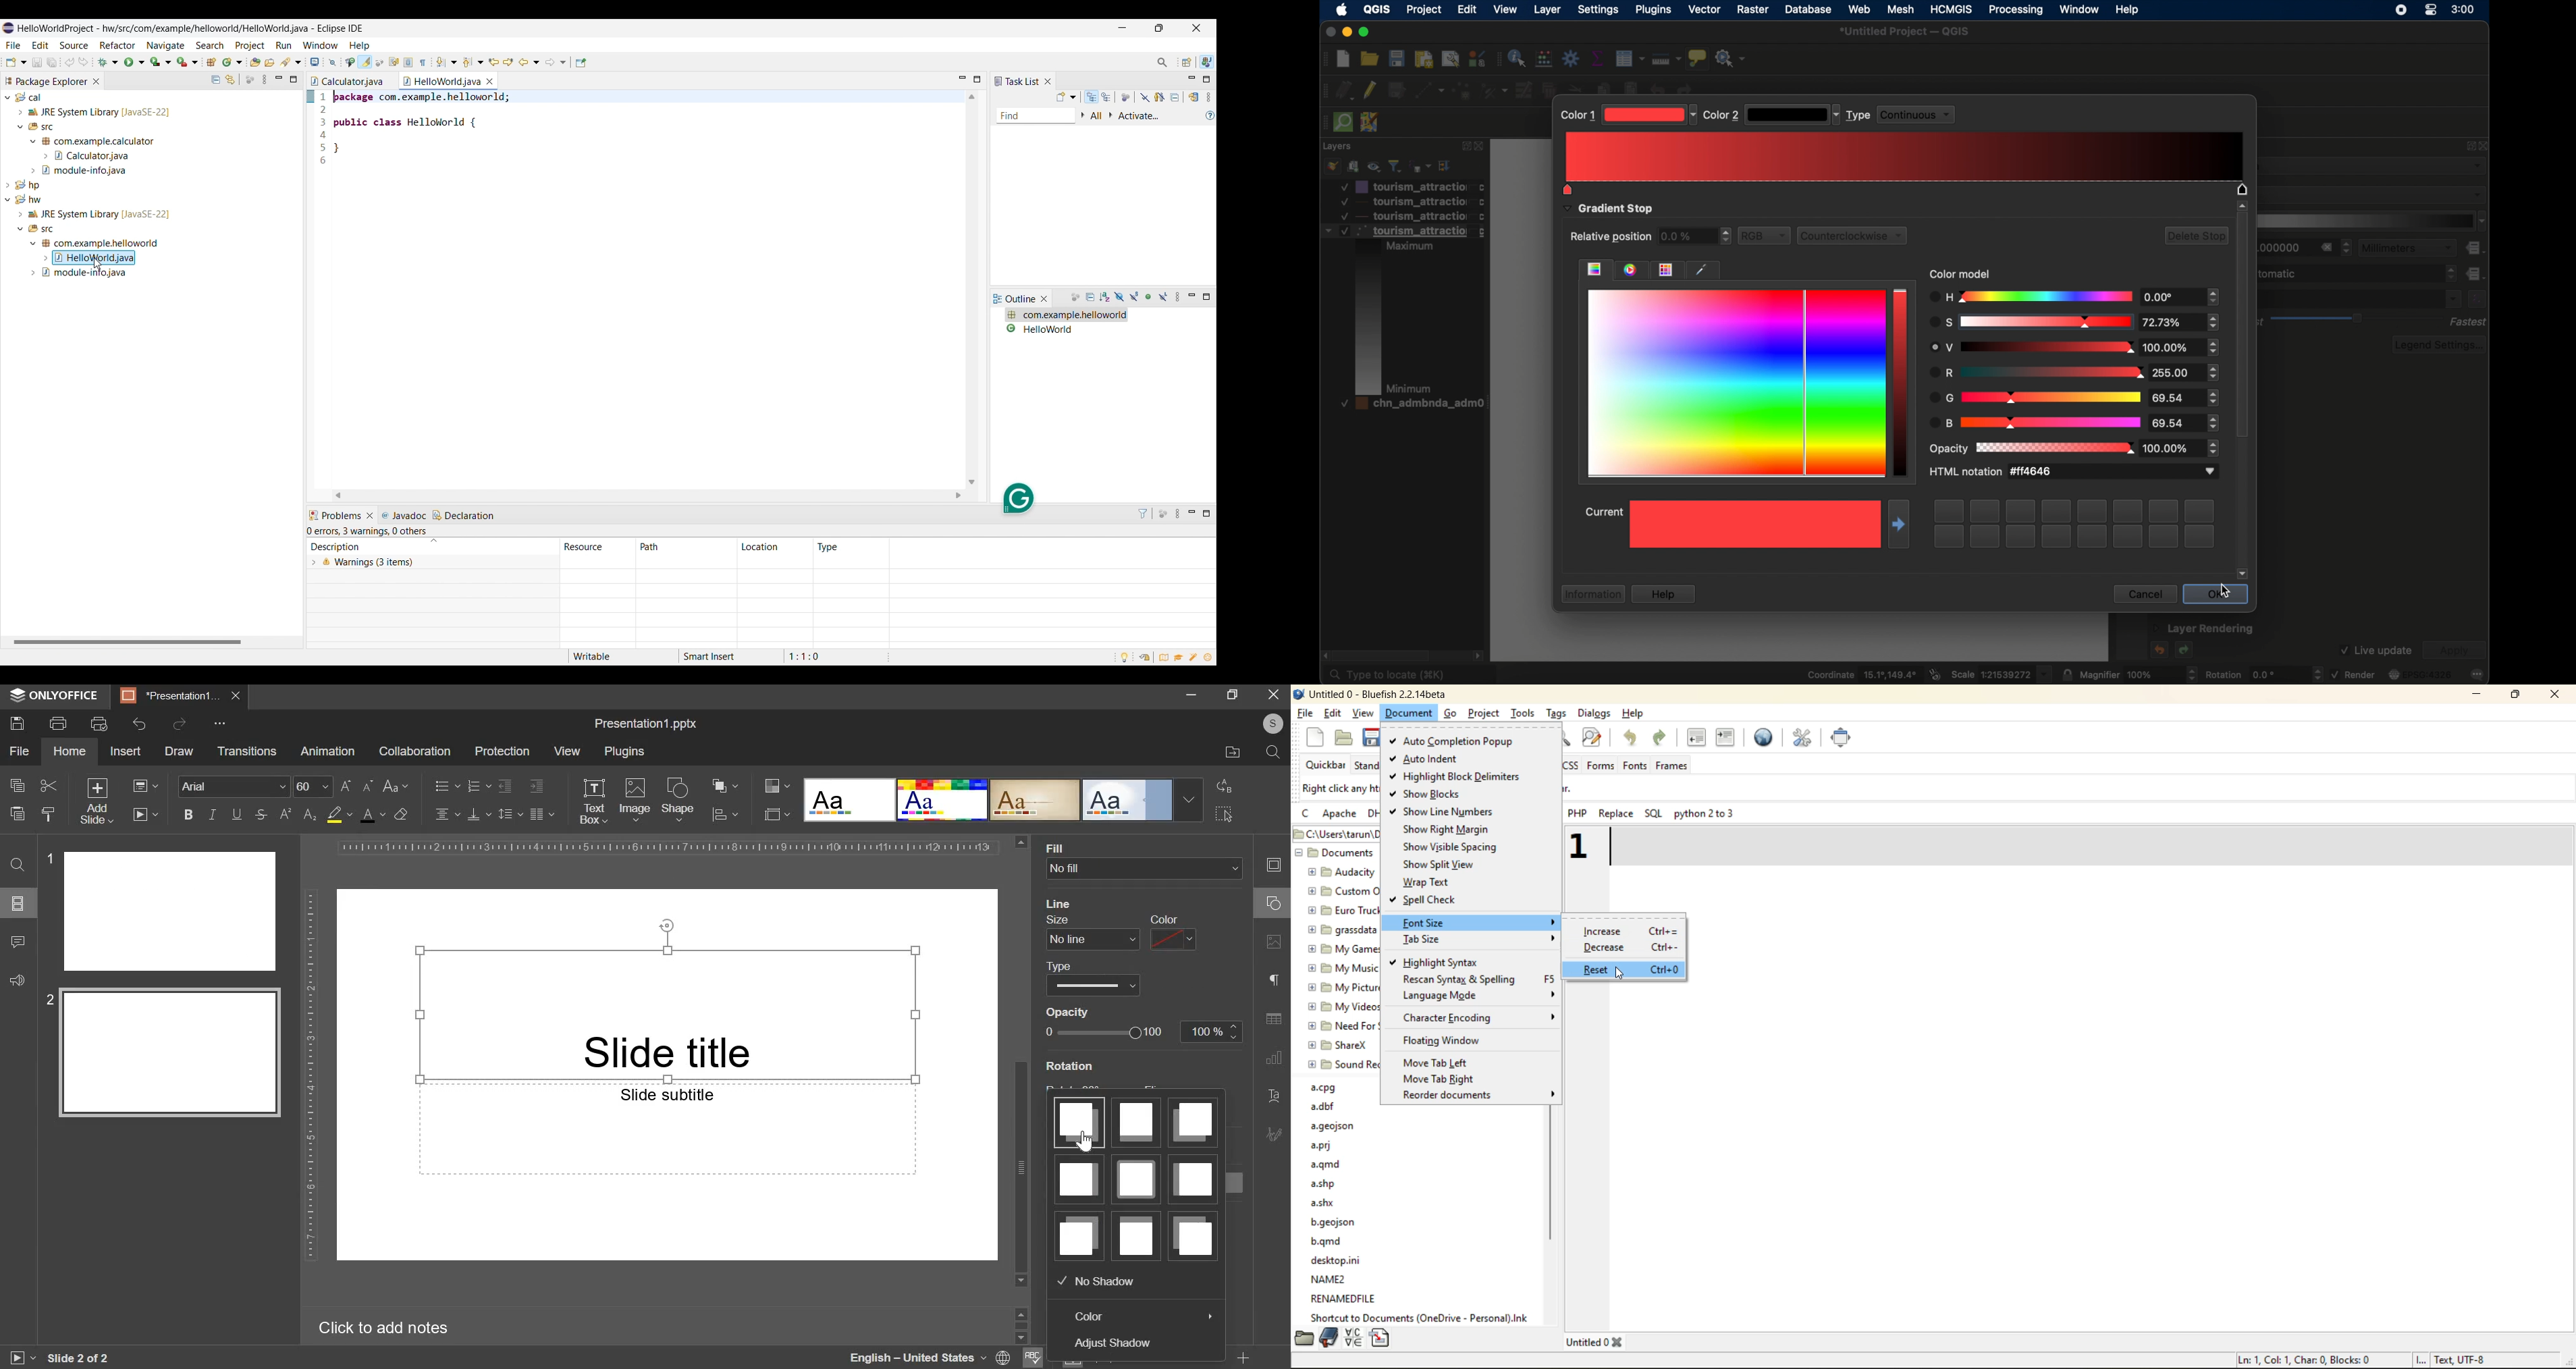  I want to click on View menu, so click(1209, 97).